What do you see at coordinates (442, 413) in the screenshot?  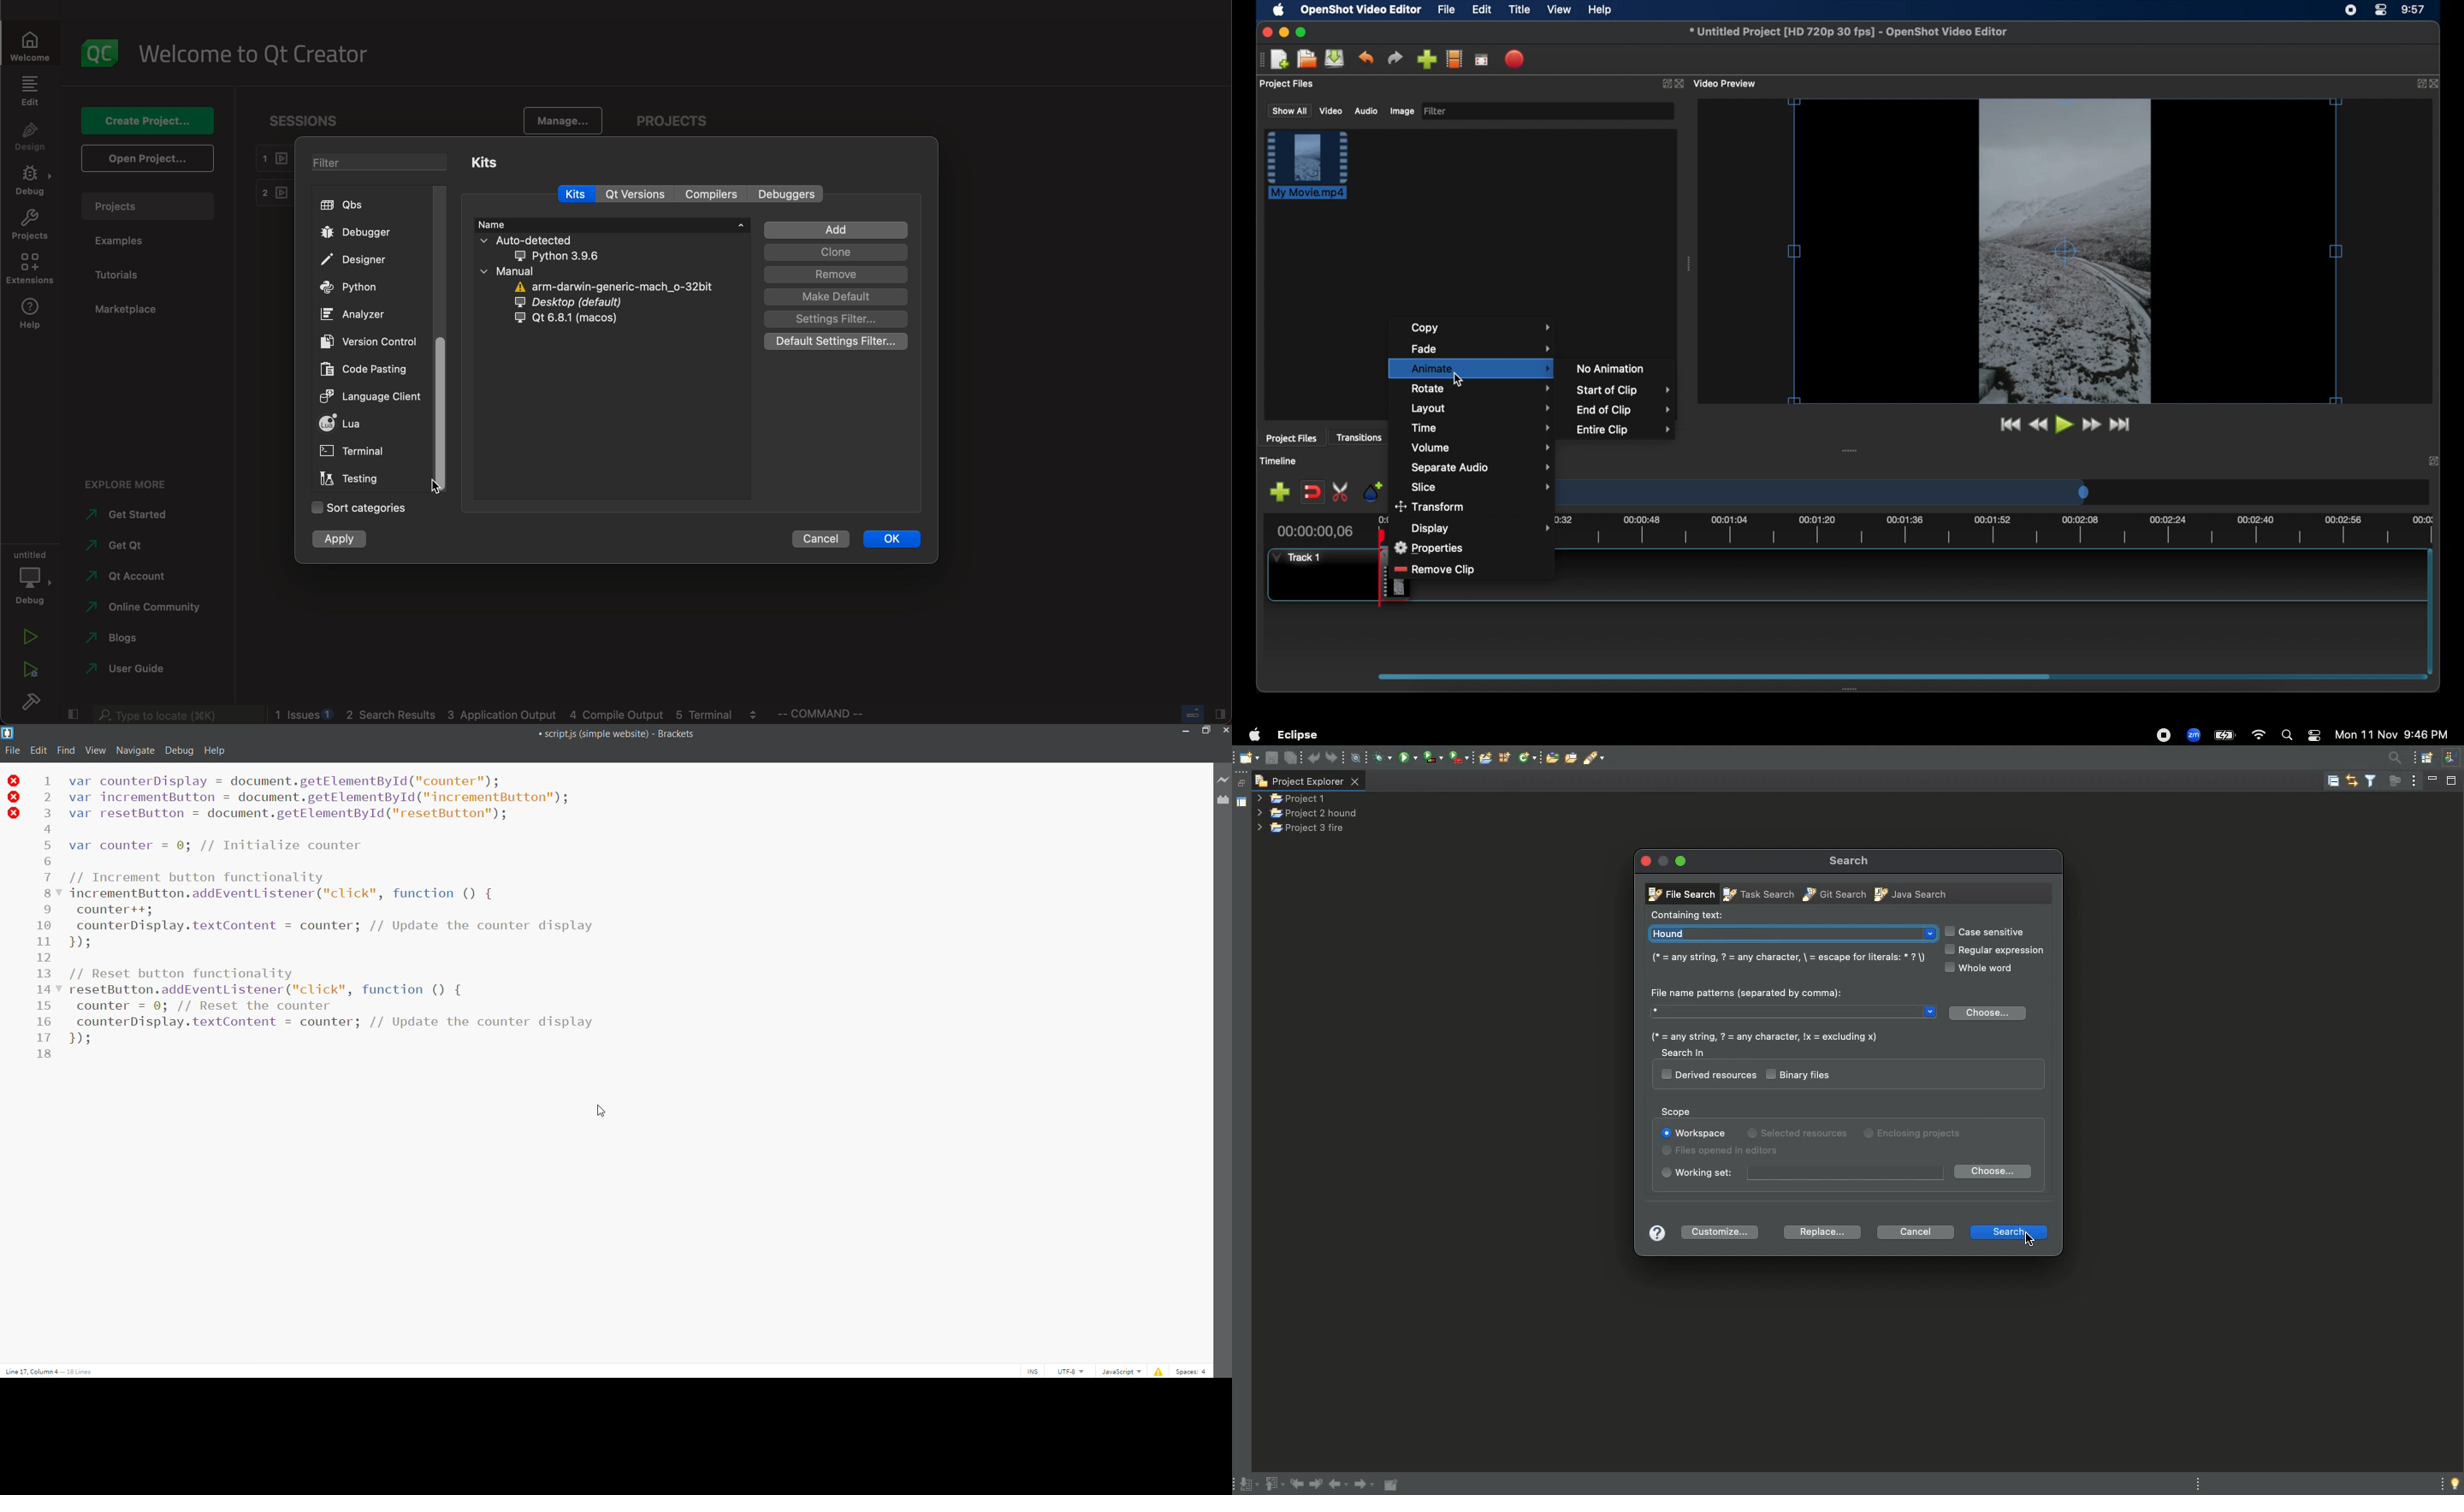 I see `scroll bar` at bounding box center [442, 413].